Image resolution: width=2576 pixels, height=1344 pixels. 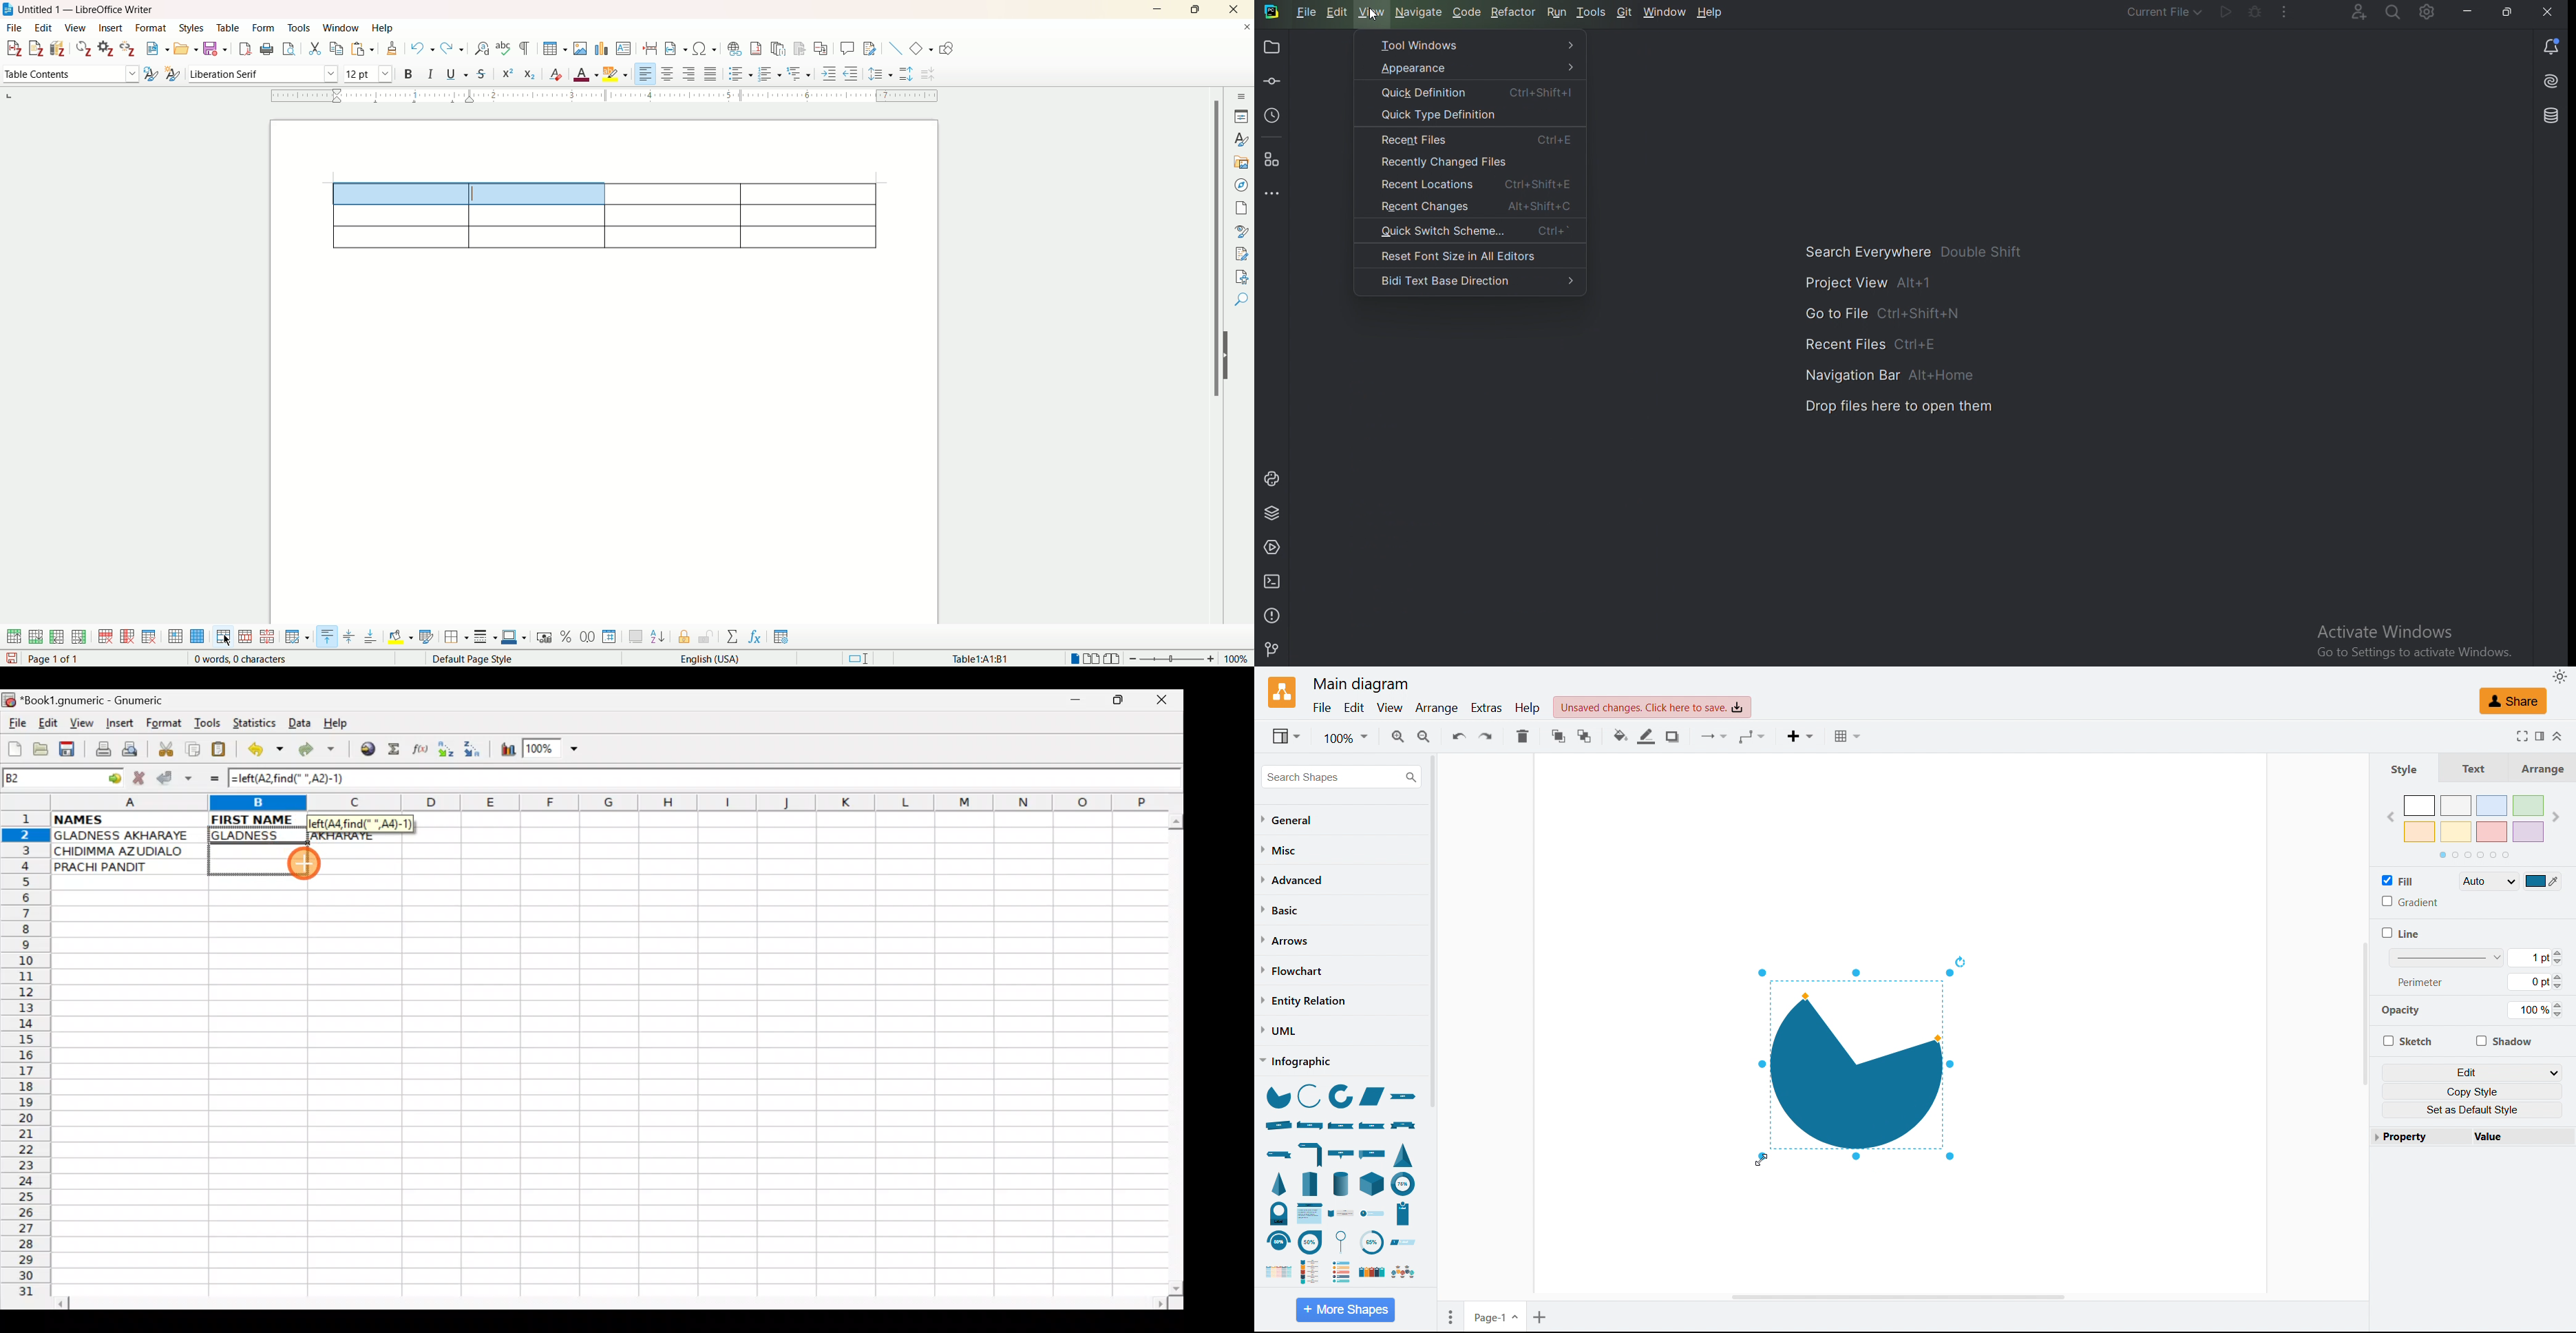 What do you see at coordinates (1342, 1126) in the screenshot?
I see `ribbon front fold` at bounding box center [1342, 1126].